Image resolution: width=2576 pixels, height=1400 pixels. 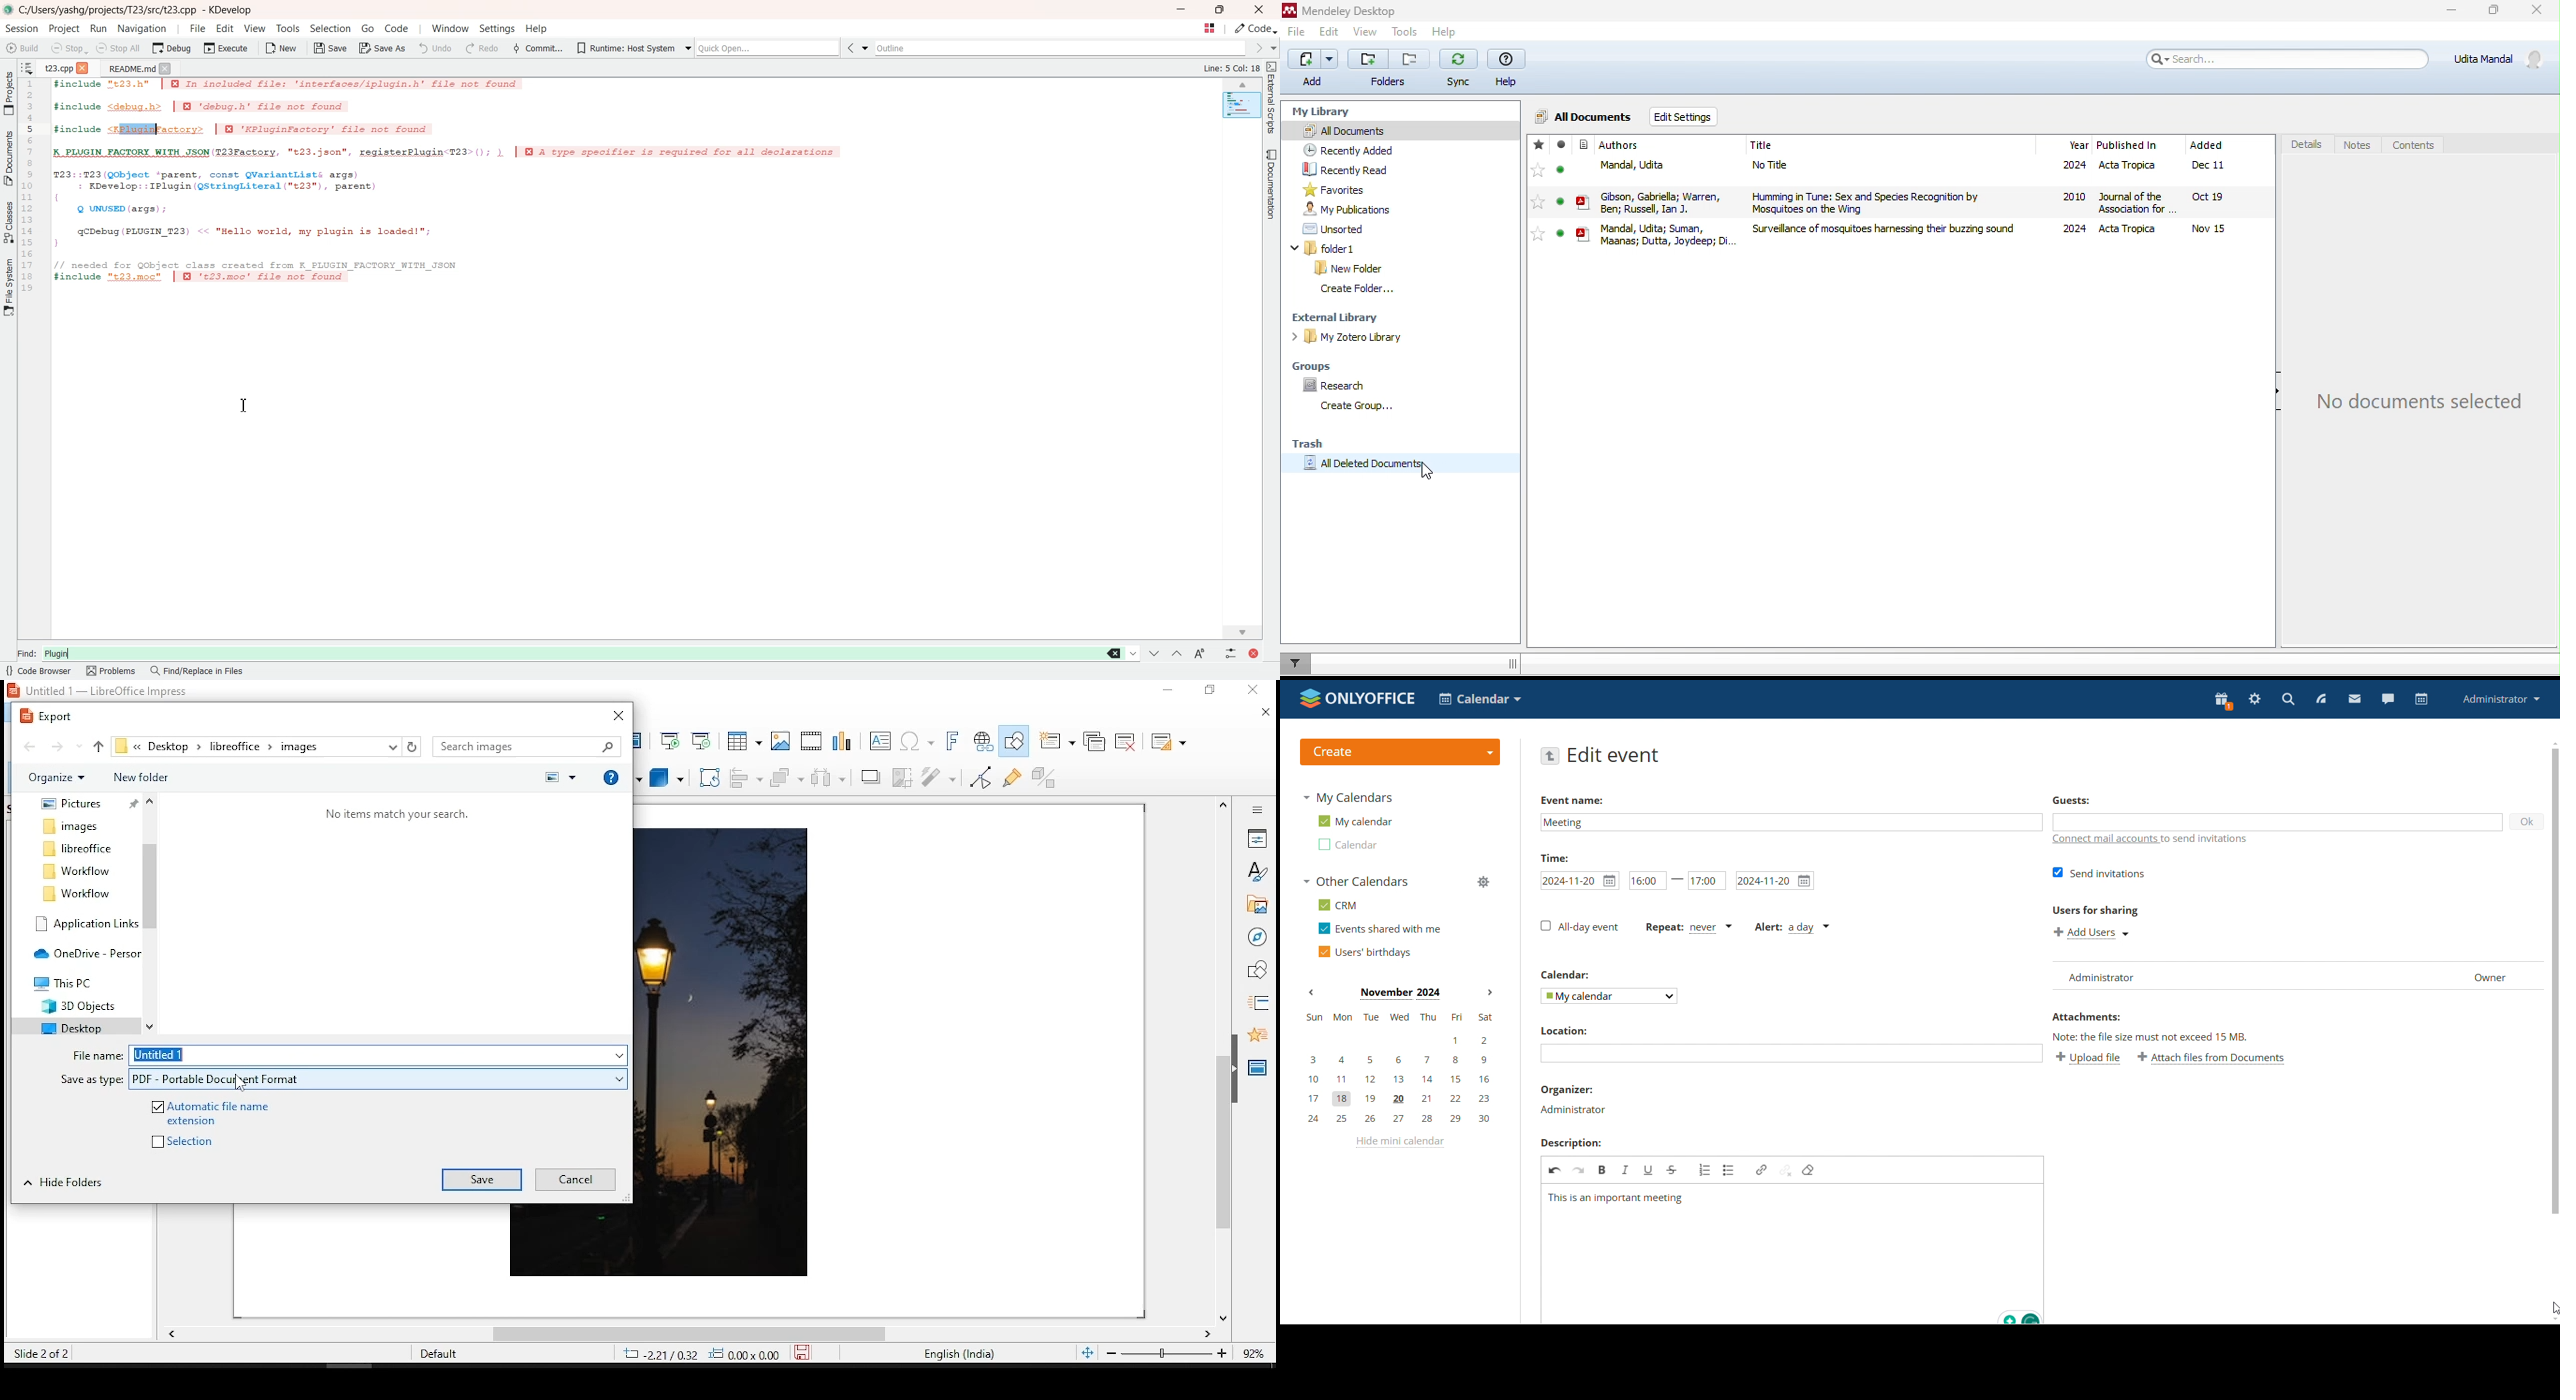 I want to click on arrange, so click(x=787, y=780).